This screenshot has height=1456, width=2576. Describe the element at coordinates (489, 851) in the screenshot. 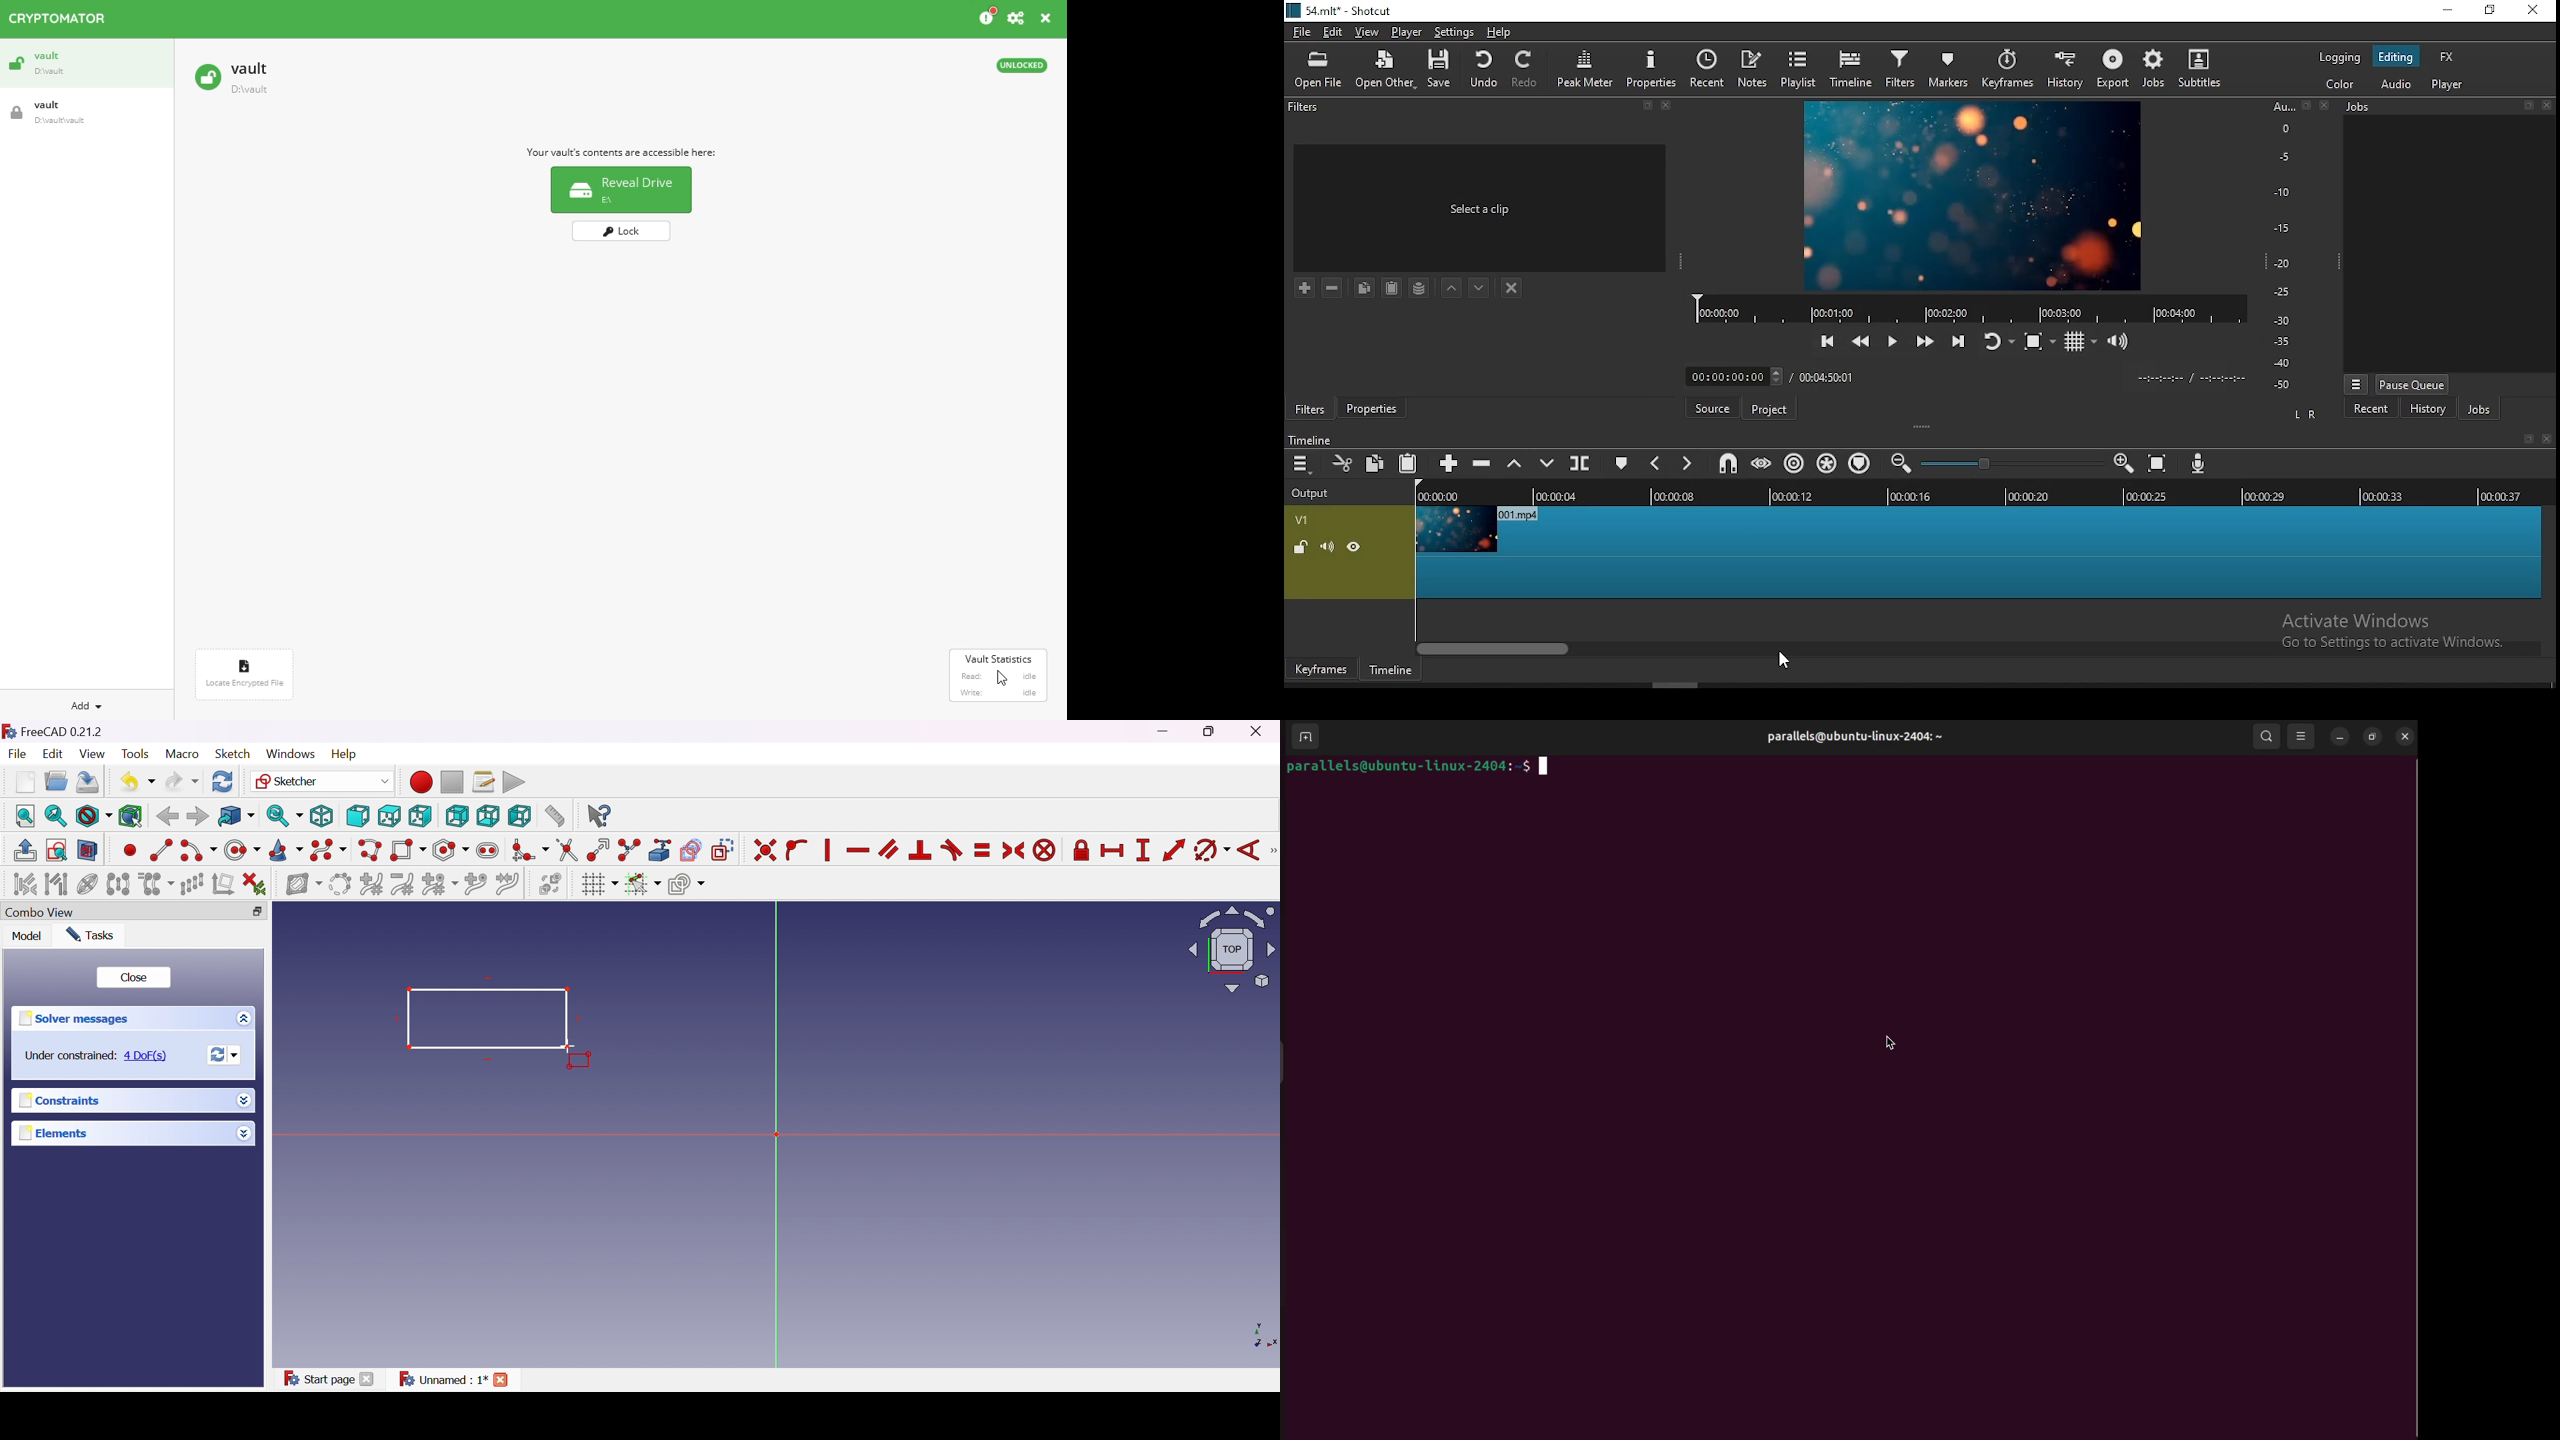

I see `Create slot` at that location.